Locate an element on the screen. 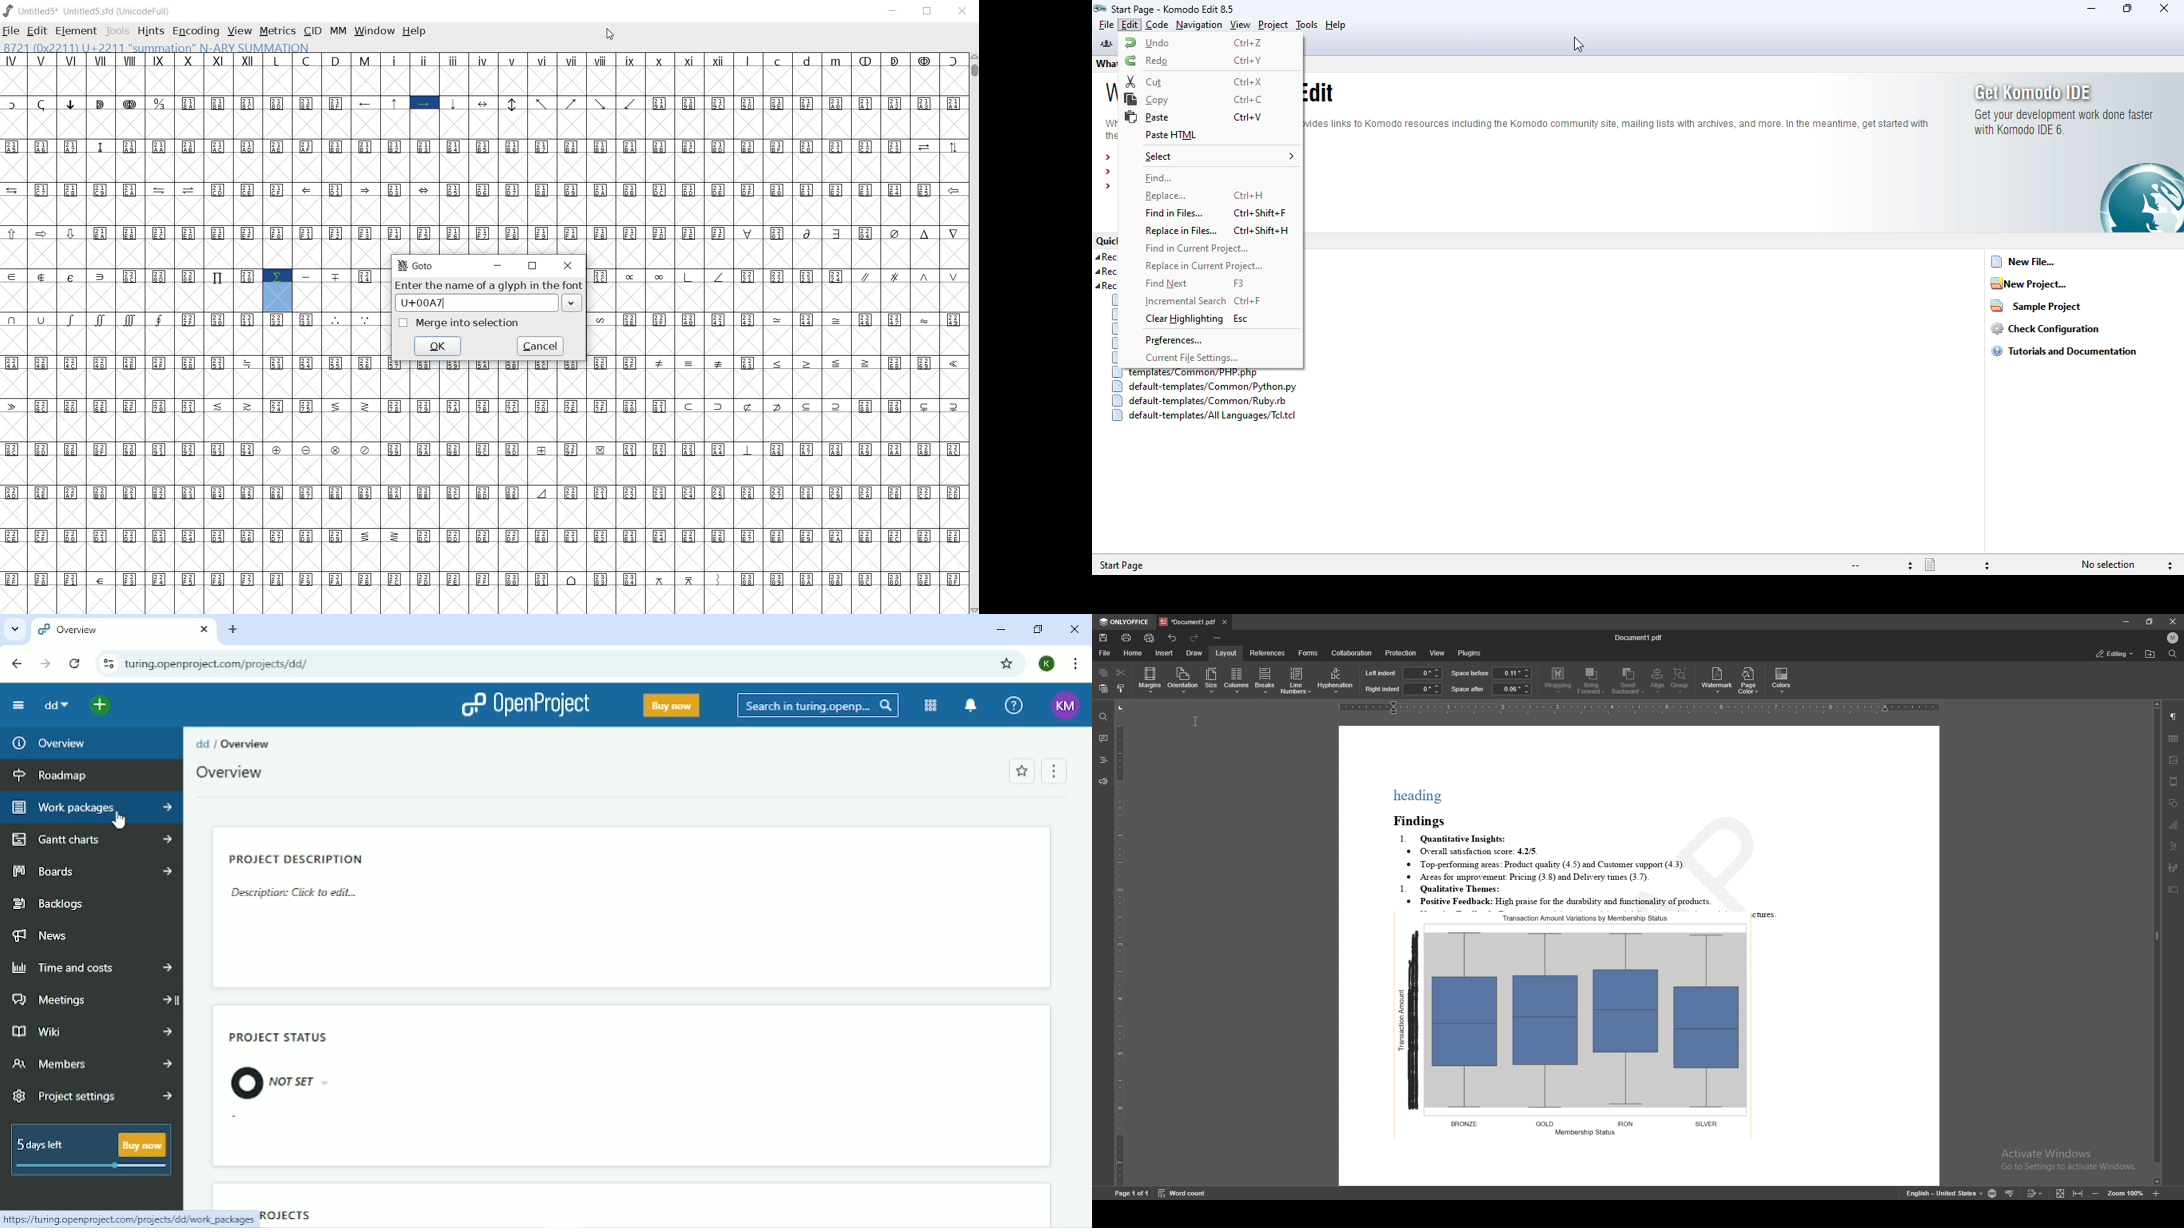  Overview is located at coordinates (52, 744).